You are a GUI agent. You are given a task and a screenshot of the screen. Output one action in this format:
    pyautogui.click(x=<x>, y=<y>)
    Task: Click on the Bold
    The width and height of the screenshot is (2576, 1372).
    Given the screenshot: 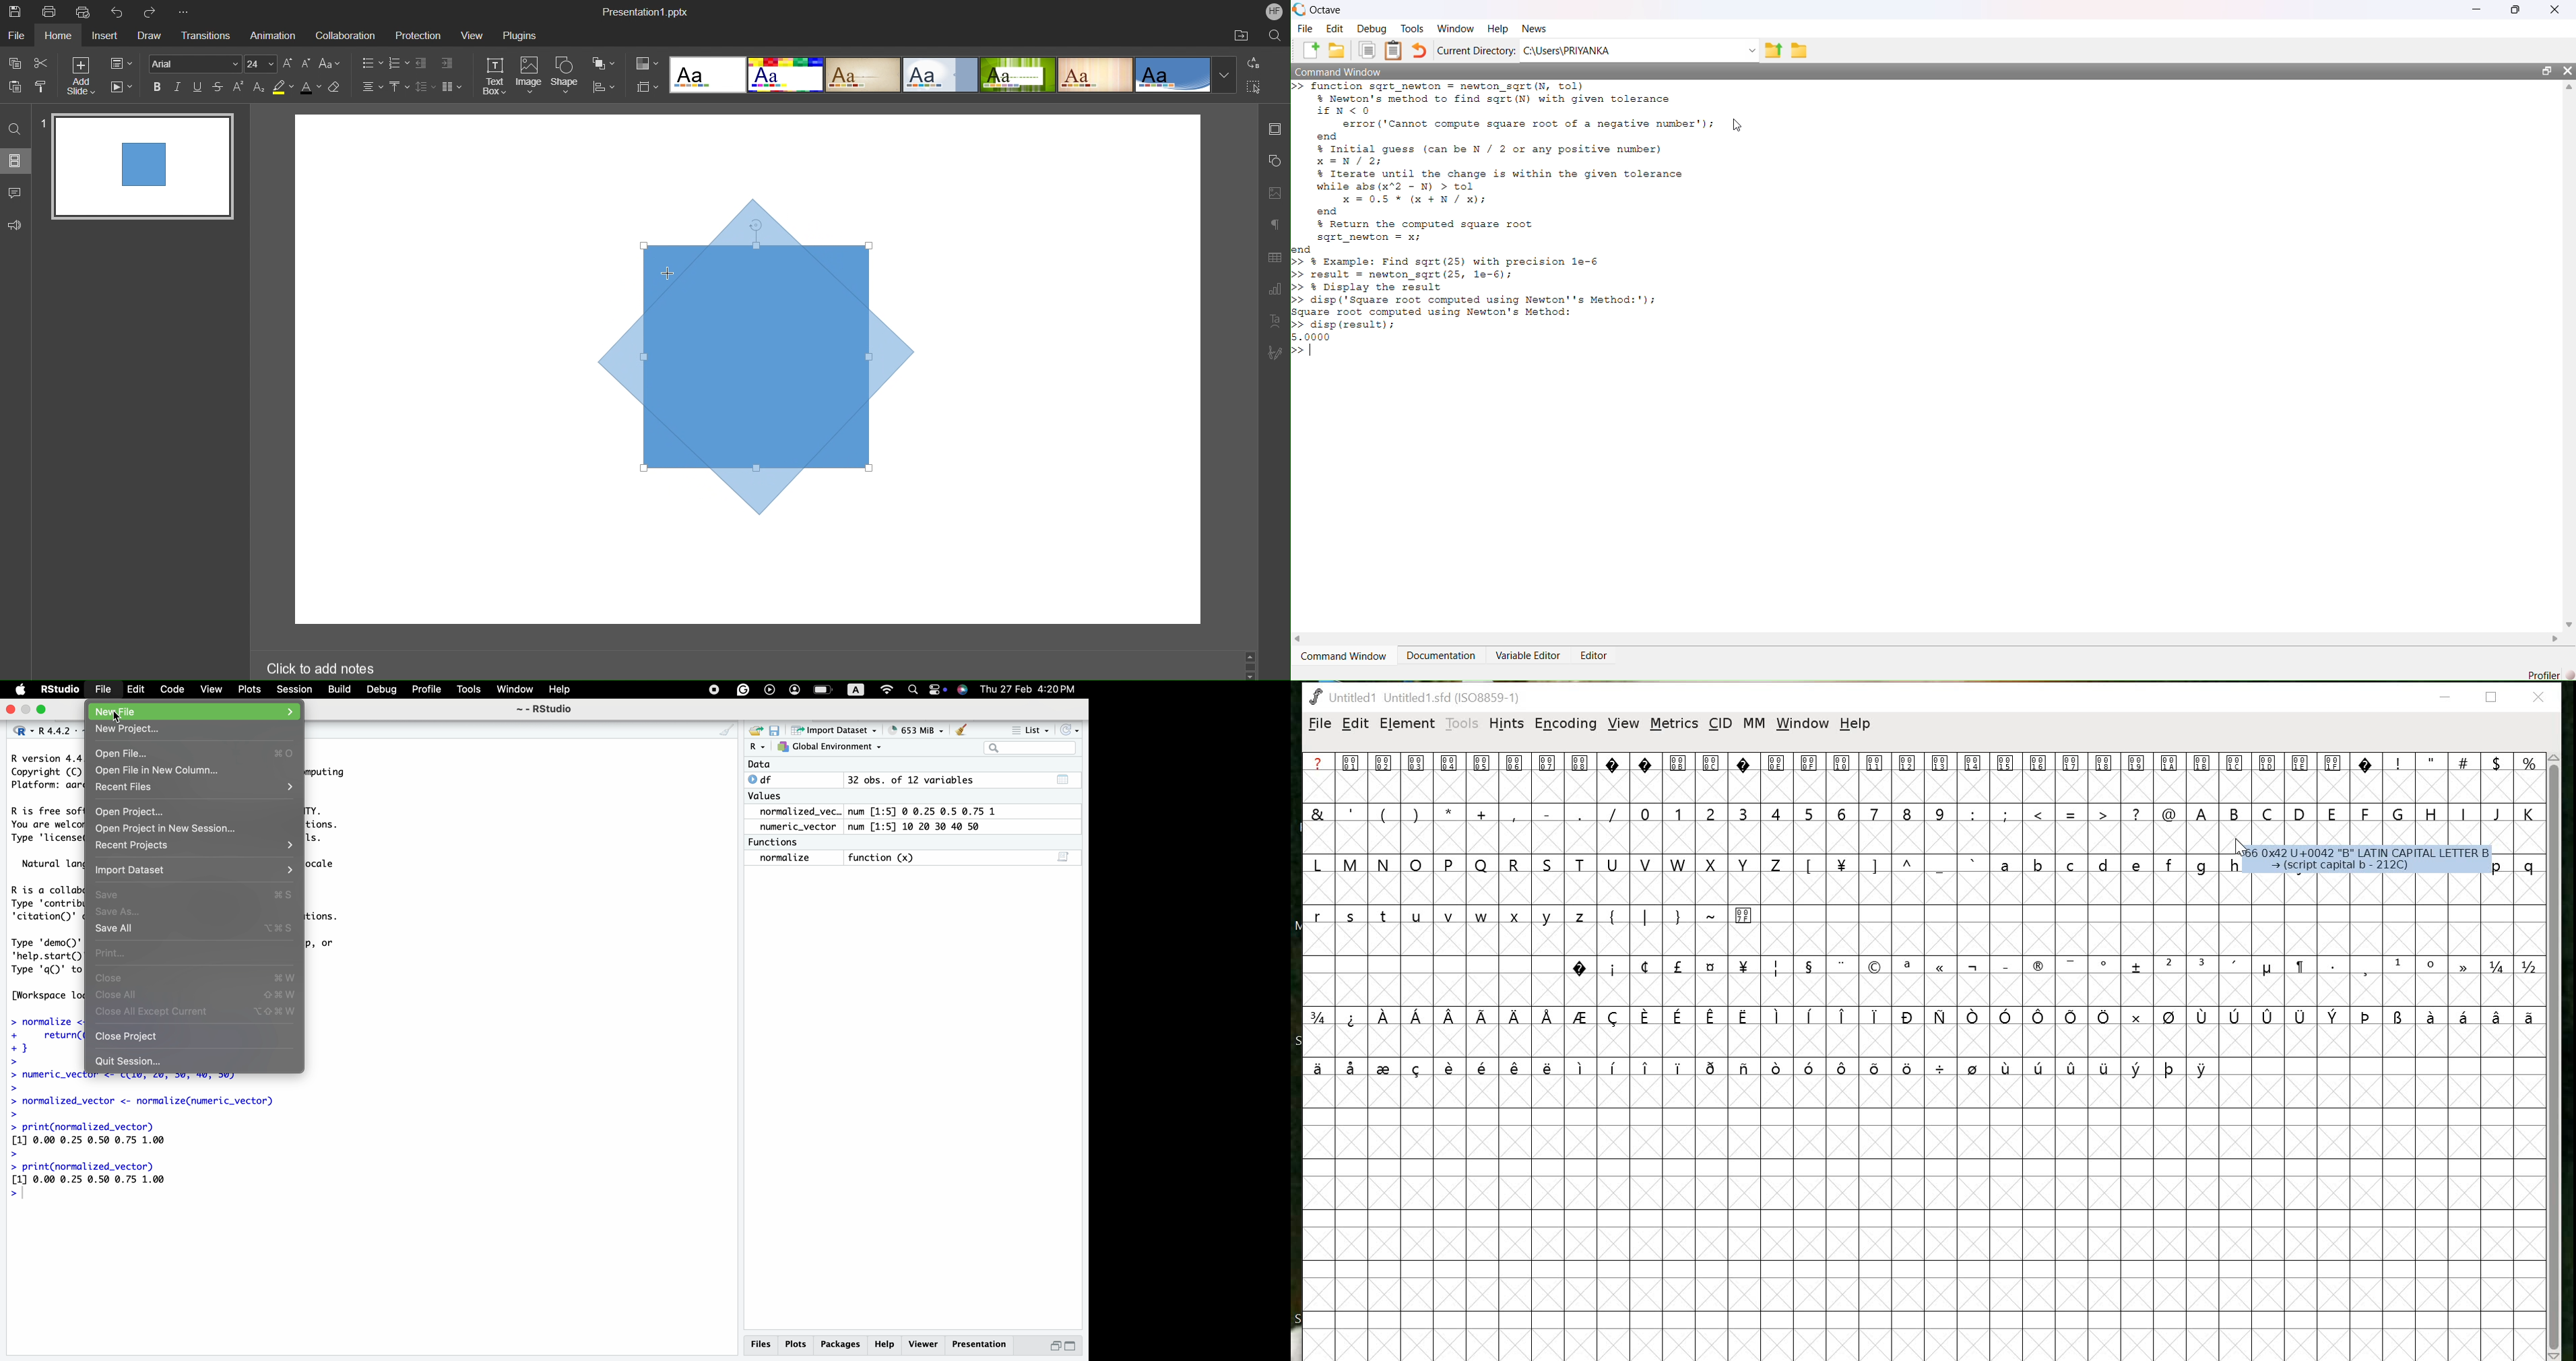 What is the action you would take?
    pyautogui.click(x=160, y=87)
    